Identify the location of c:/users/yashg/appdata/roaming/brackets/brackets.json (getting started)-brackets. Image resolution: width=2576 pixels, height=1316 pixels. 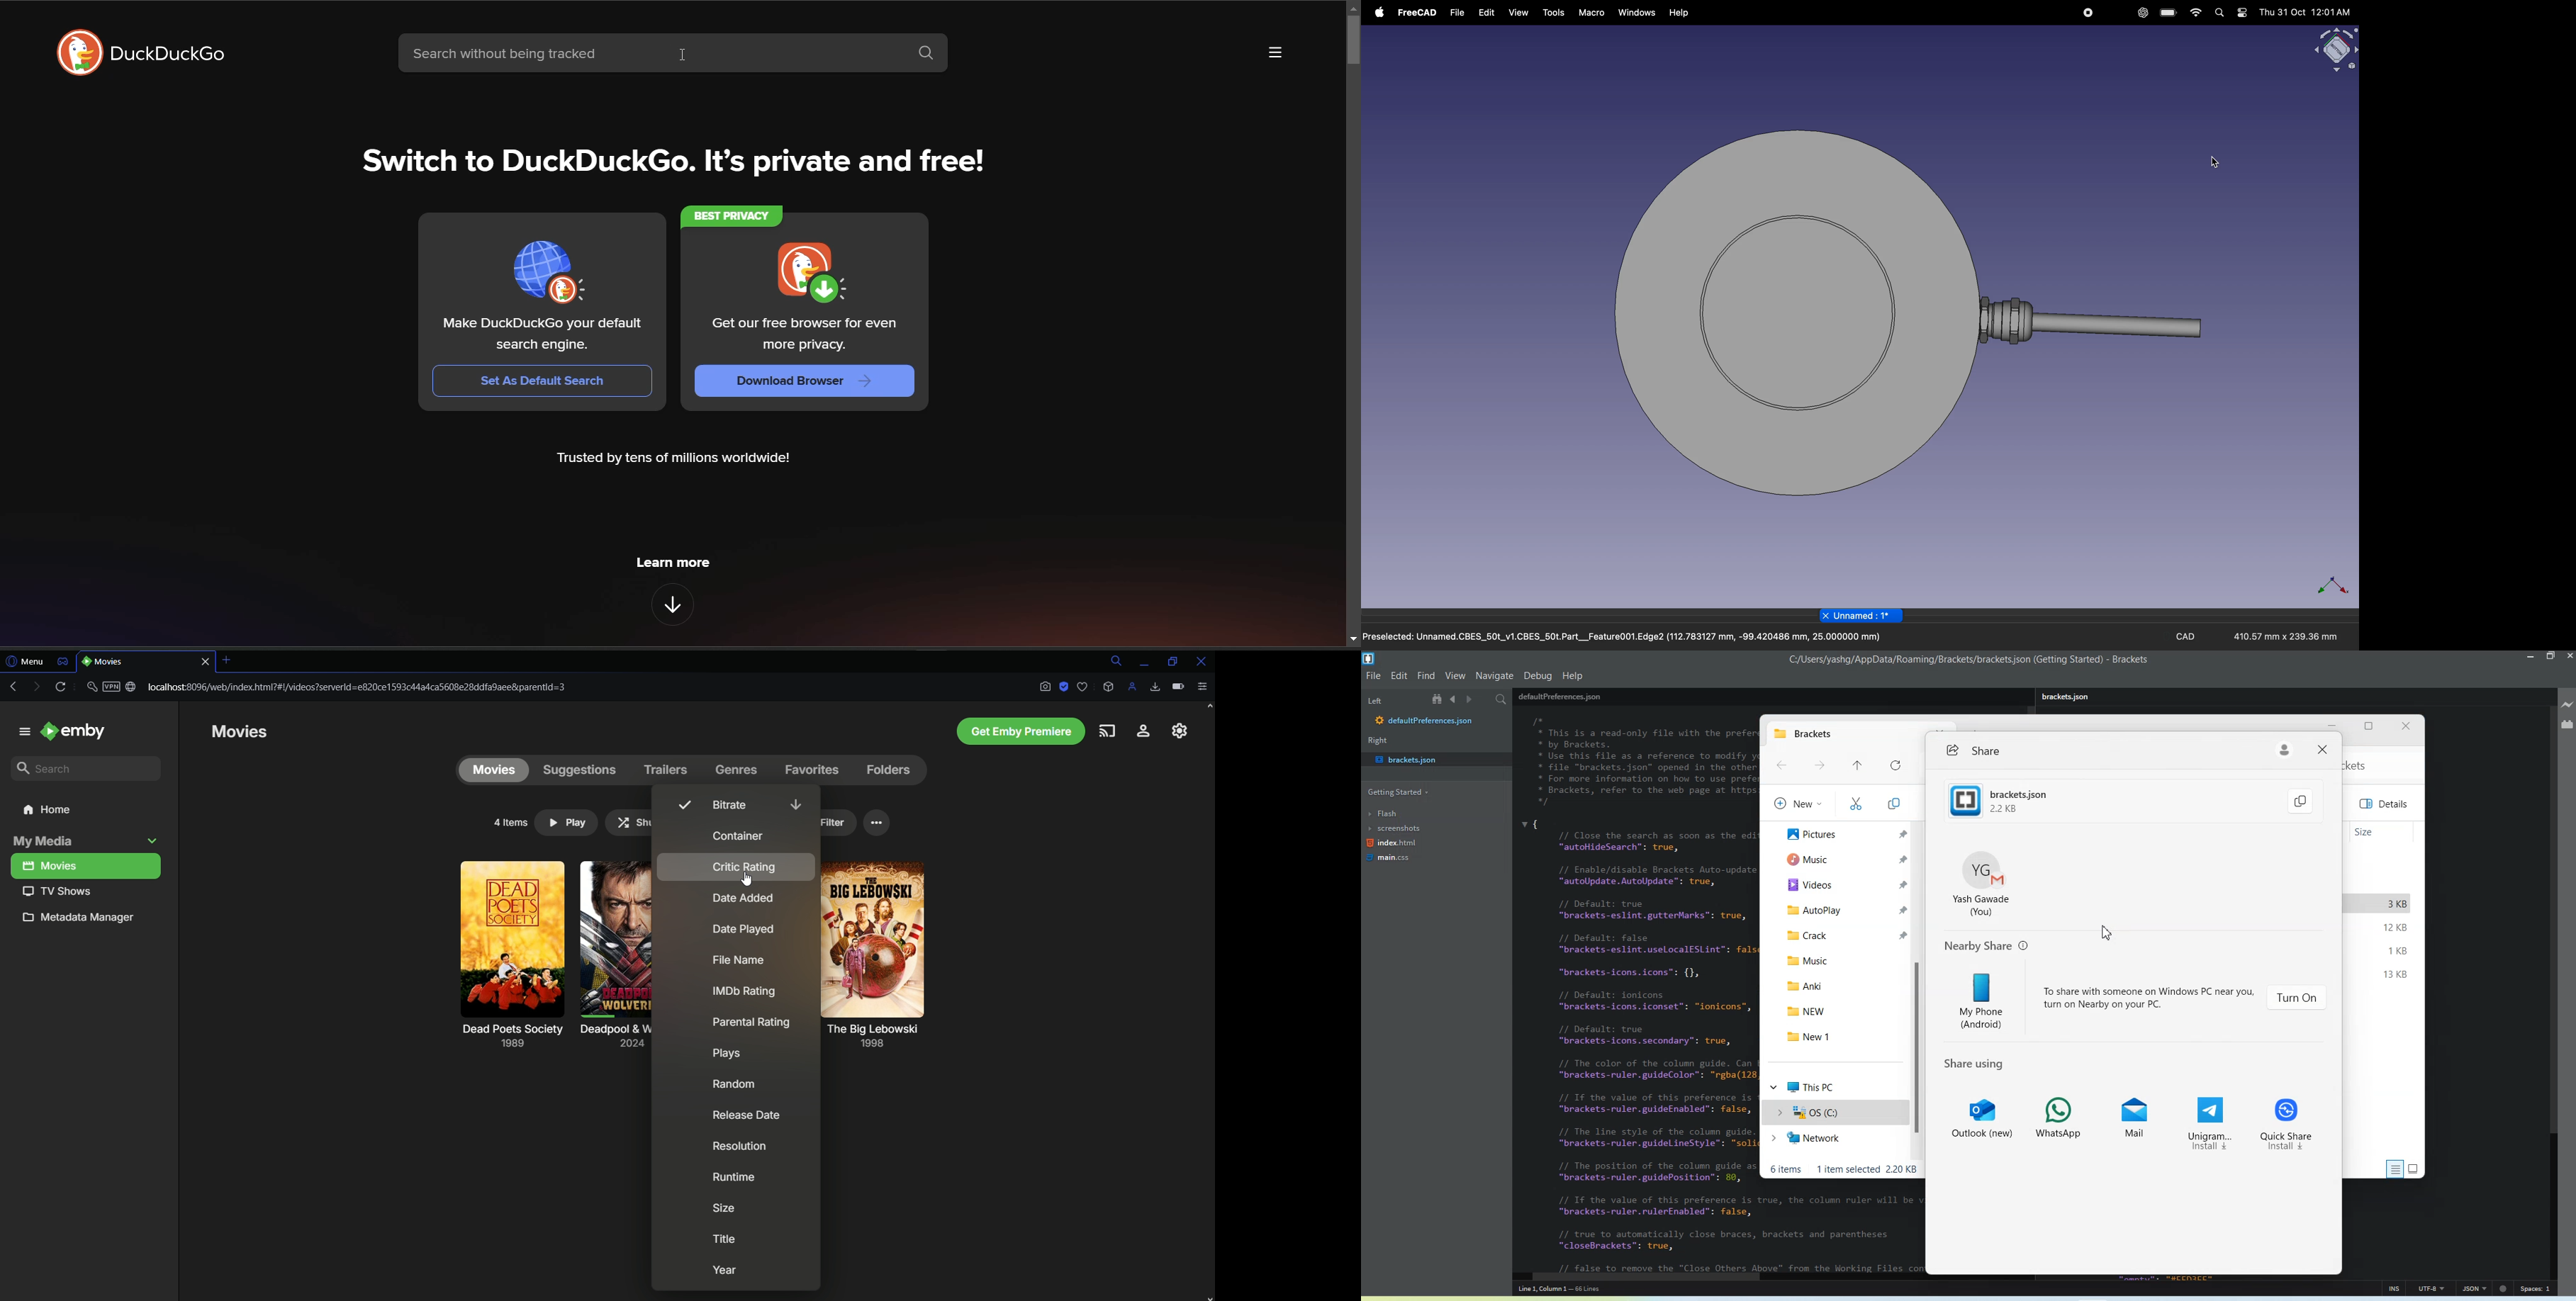
(1969, 660).